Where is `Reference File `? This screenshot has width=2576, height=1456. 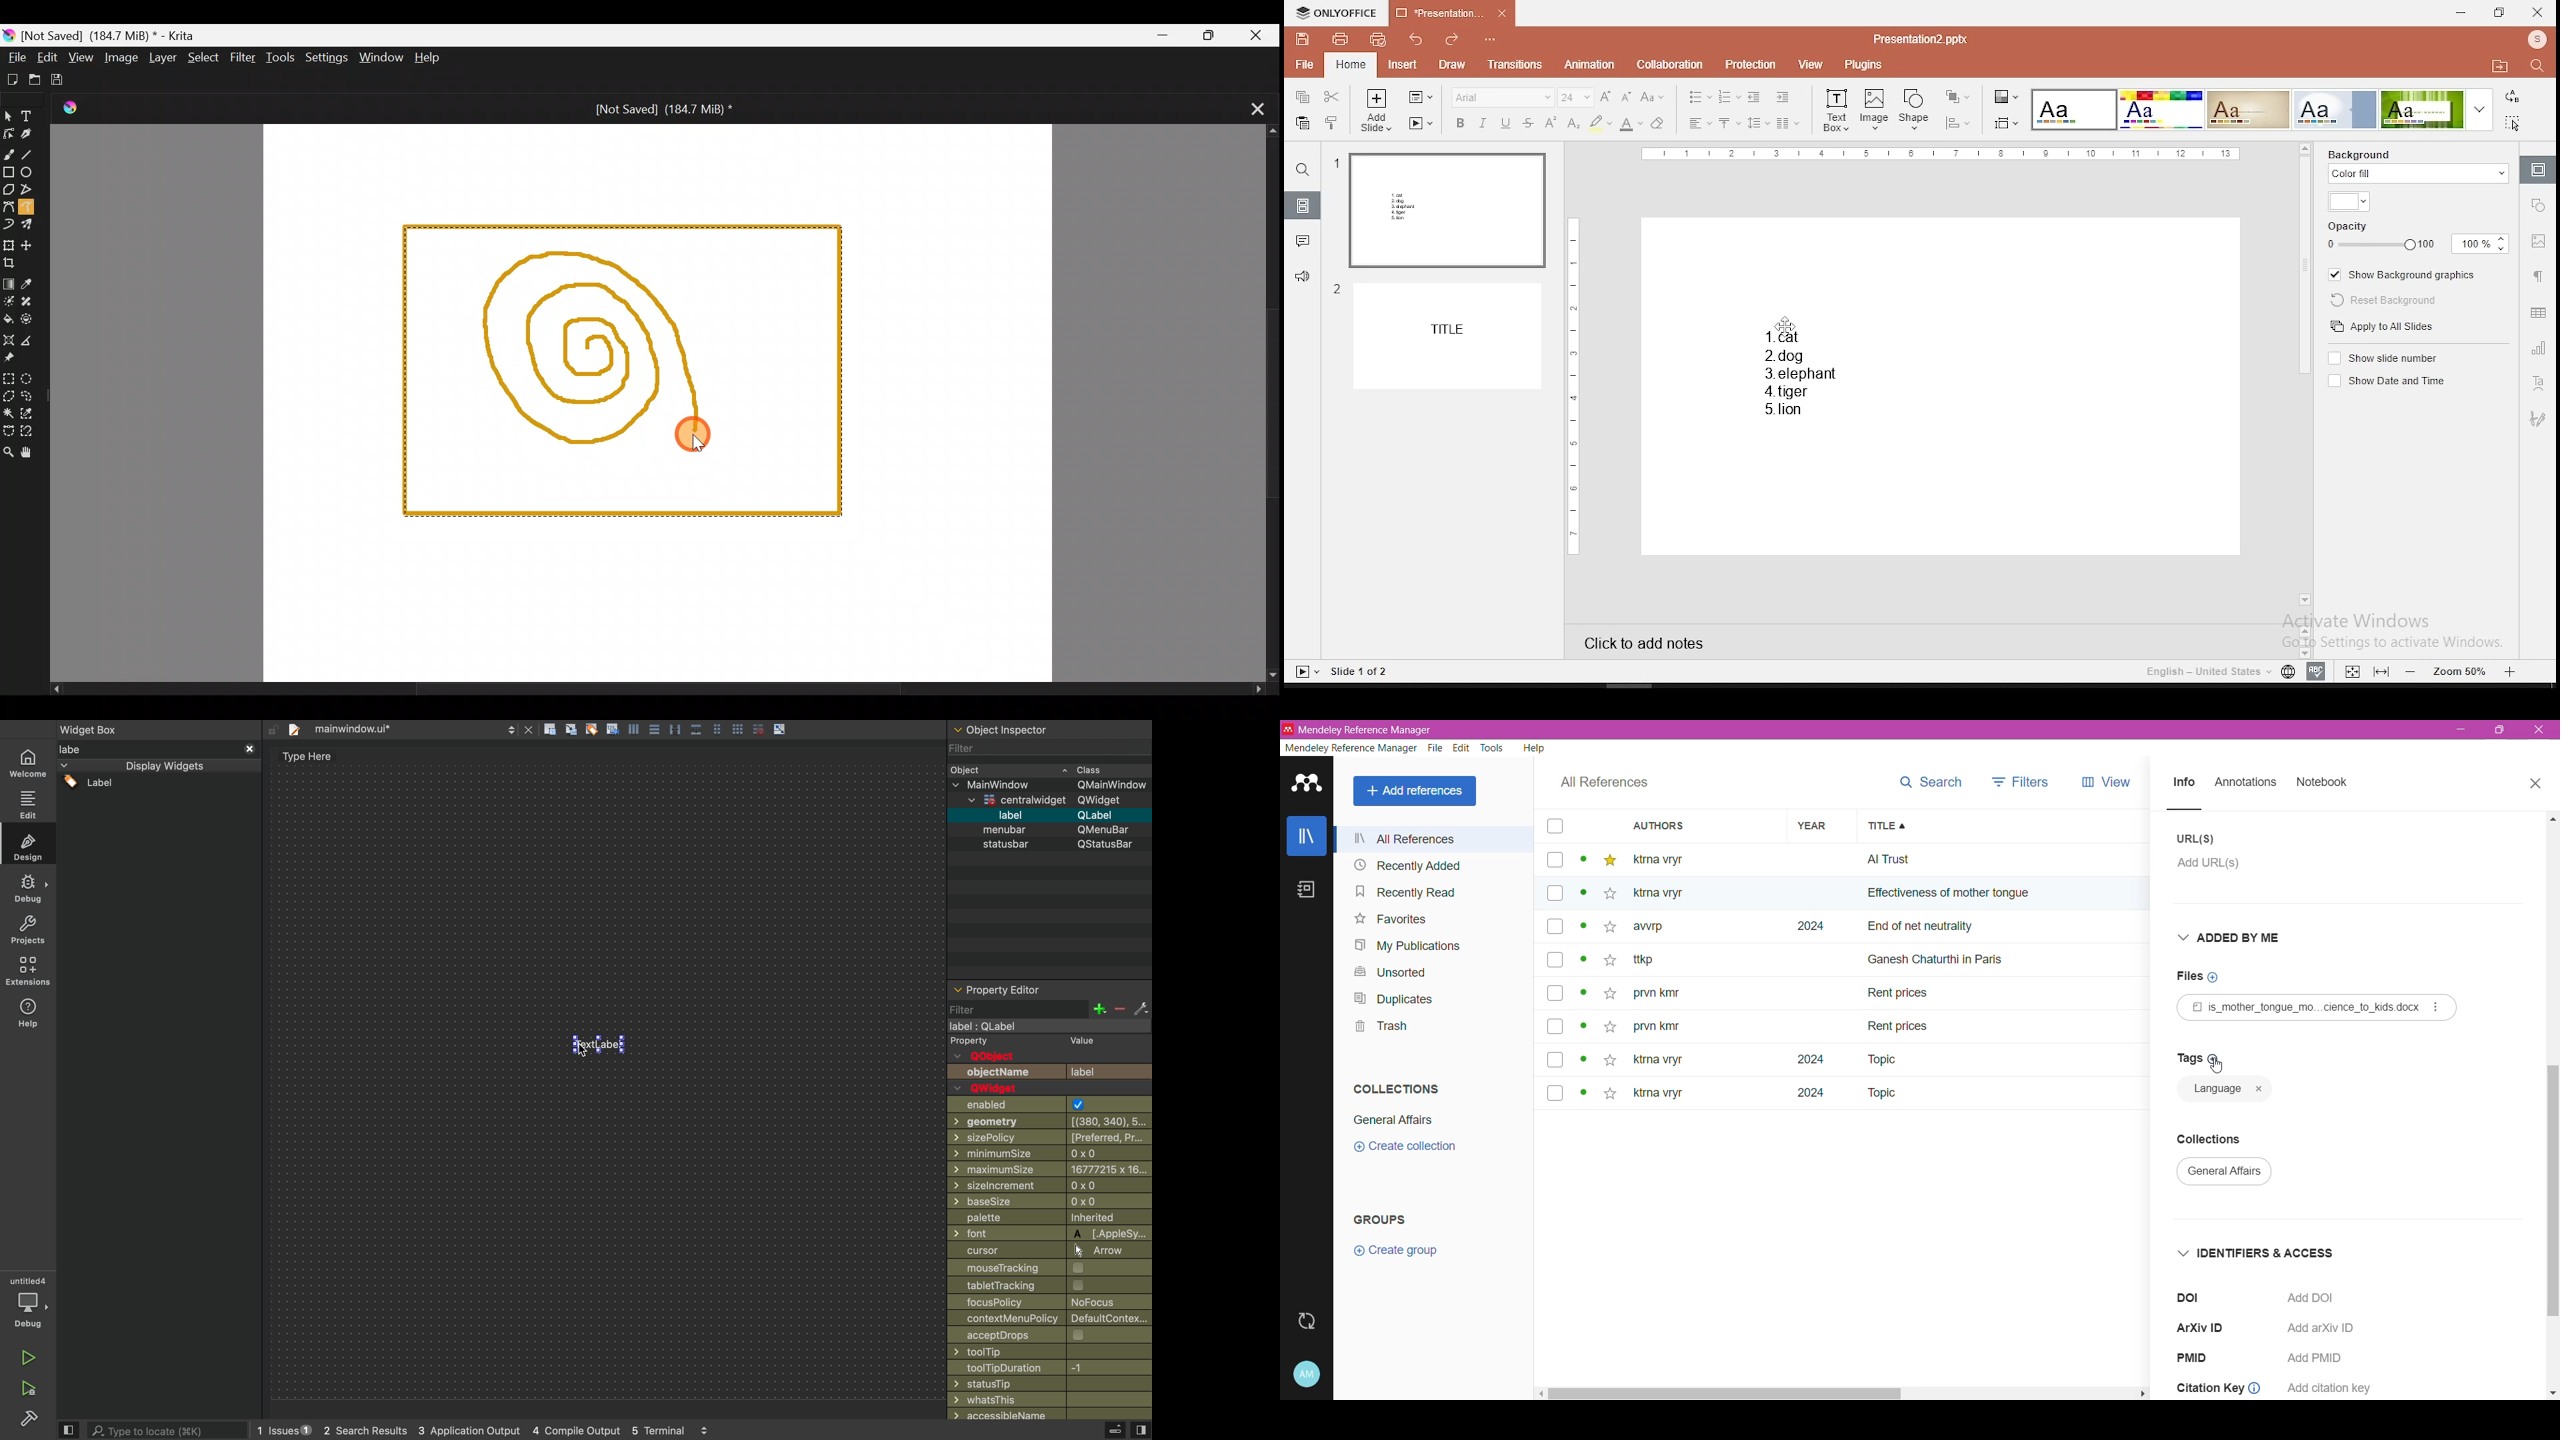
Reference File  is located at coordinates (2317, 1007).